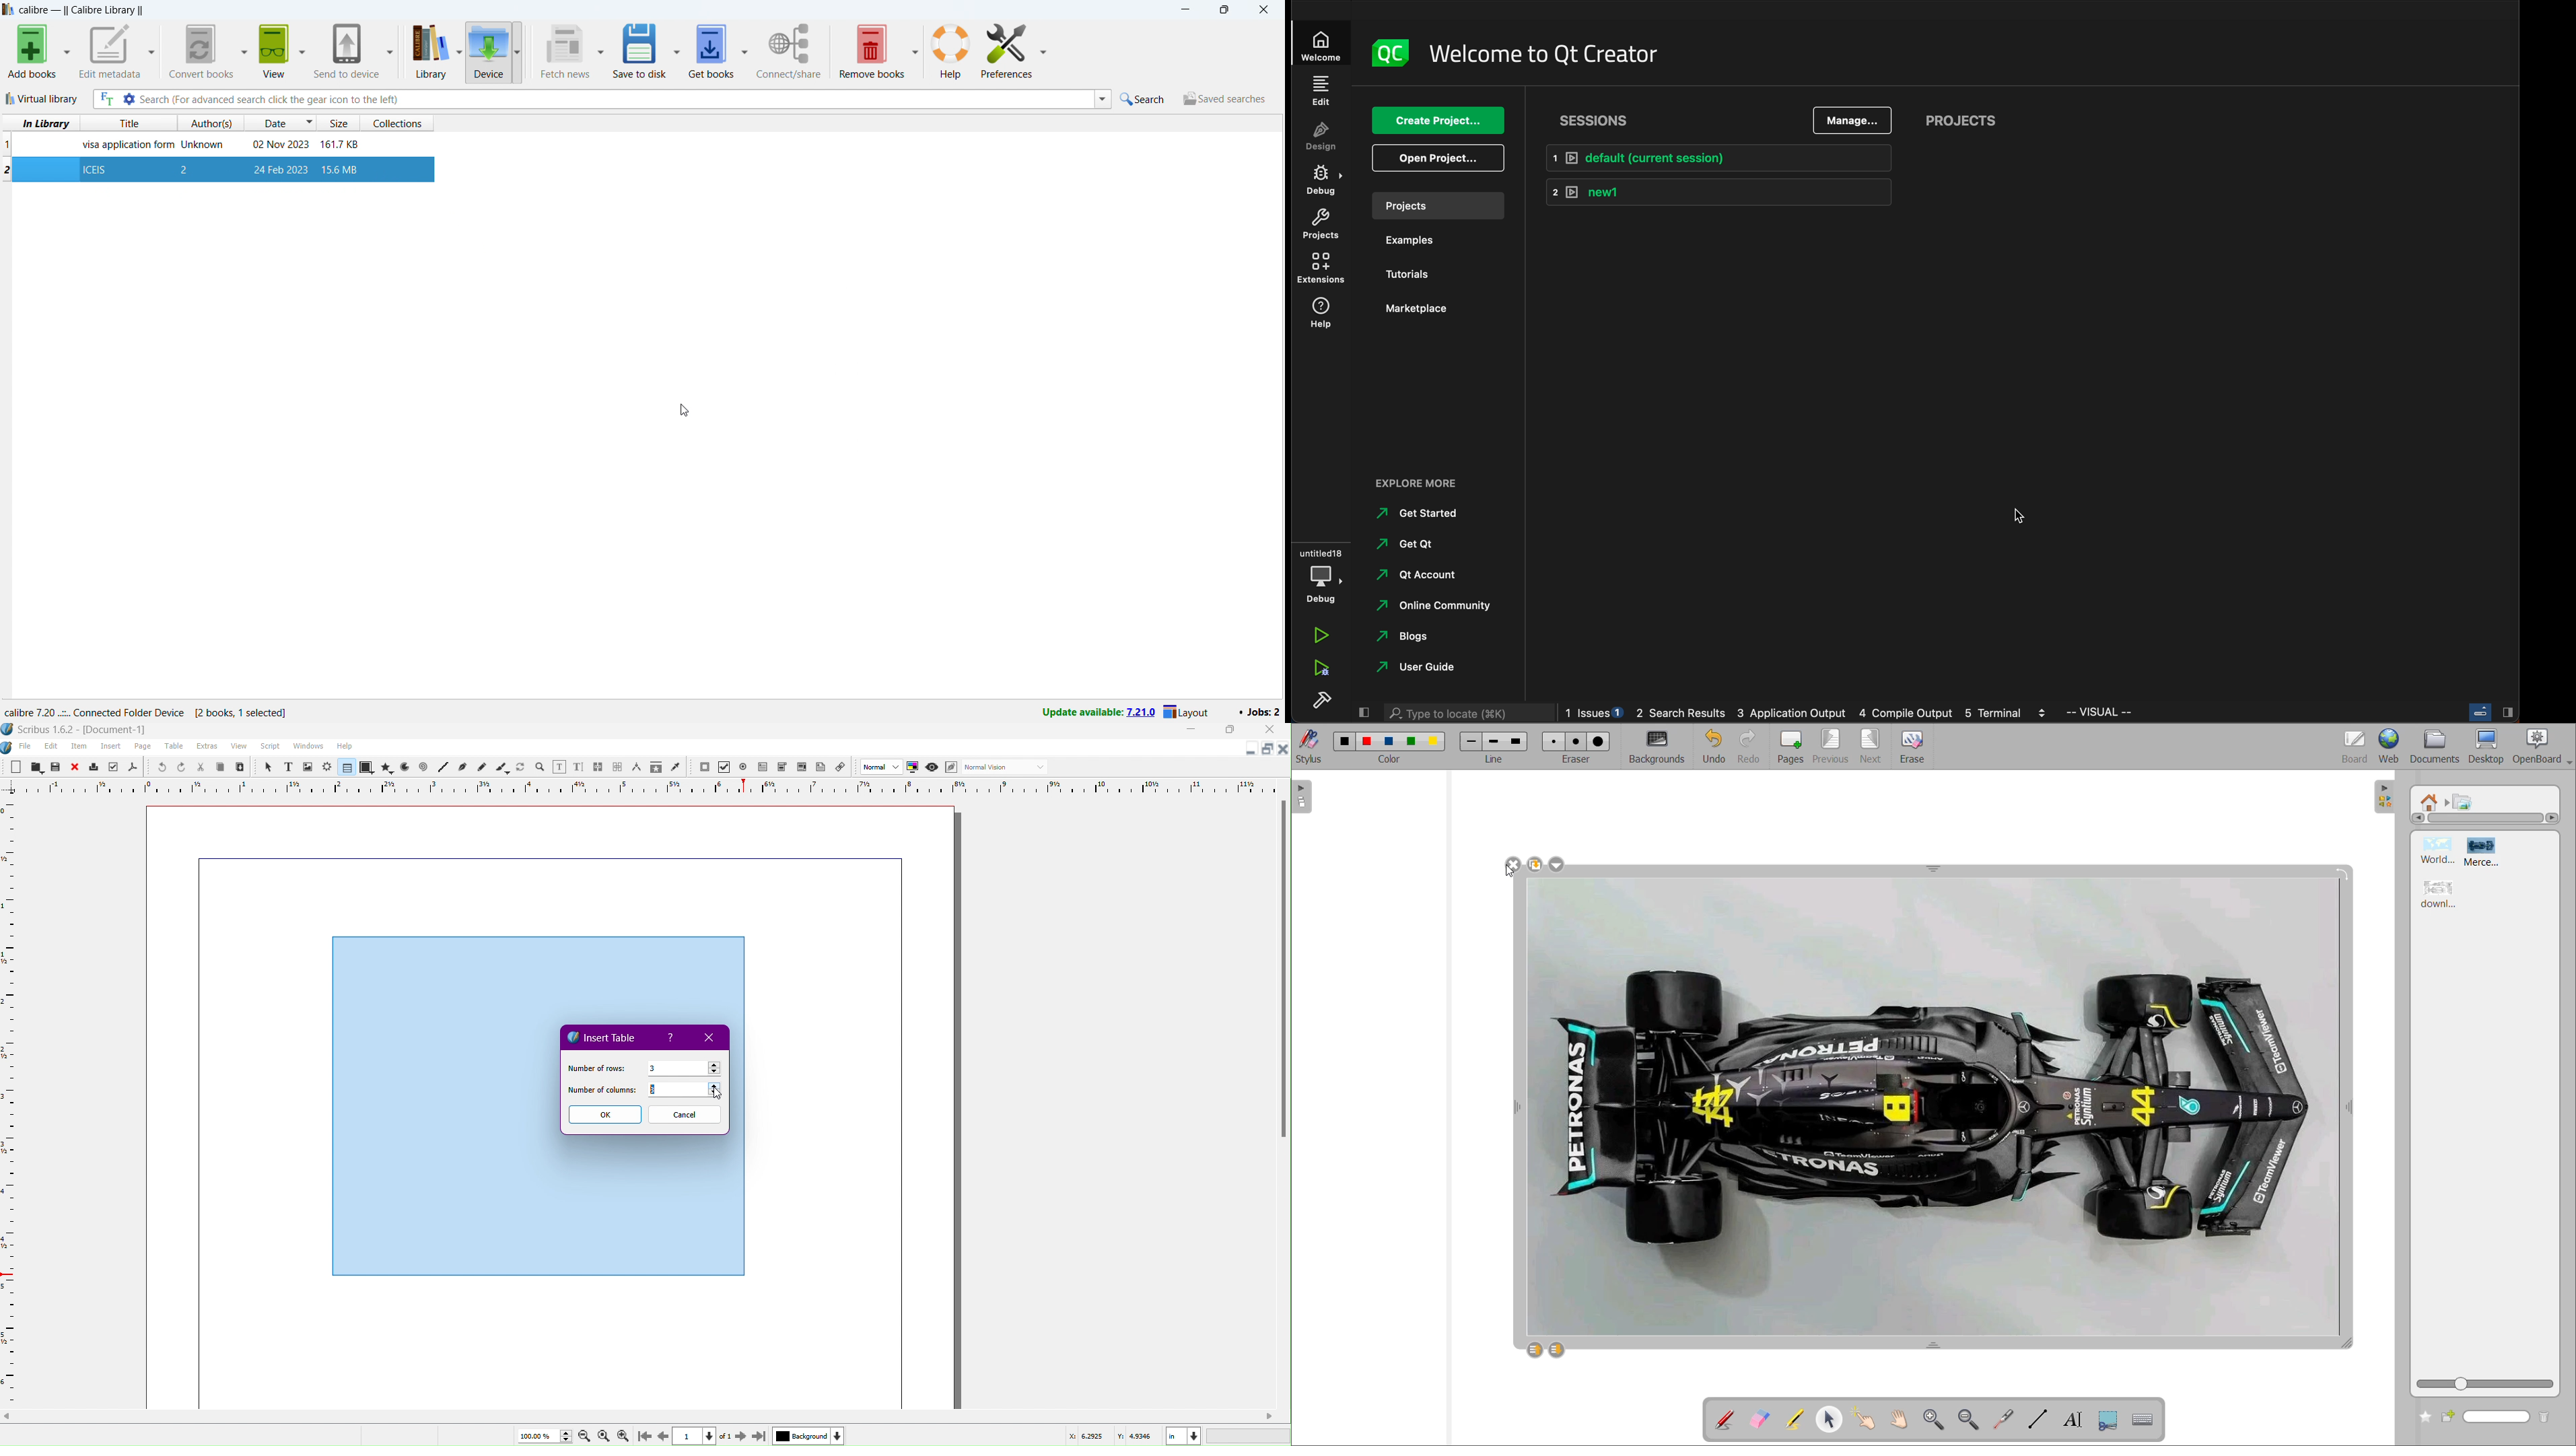 Image resolution: width=2576 pixels, height=1456 pixels. Describe the element at coordinates (685, 1115) in the screenshot. I see `Cancel` at that location.